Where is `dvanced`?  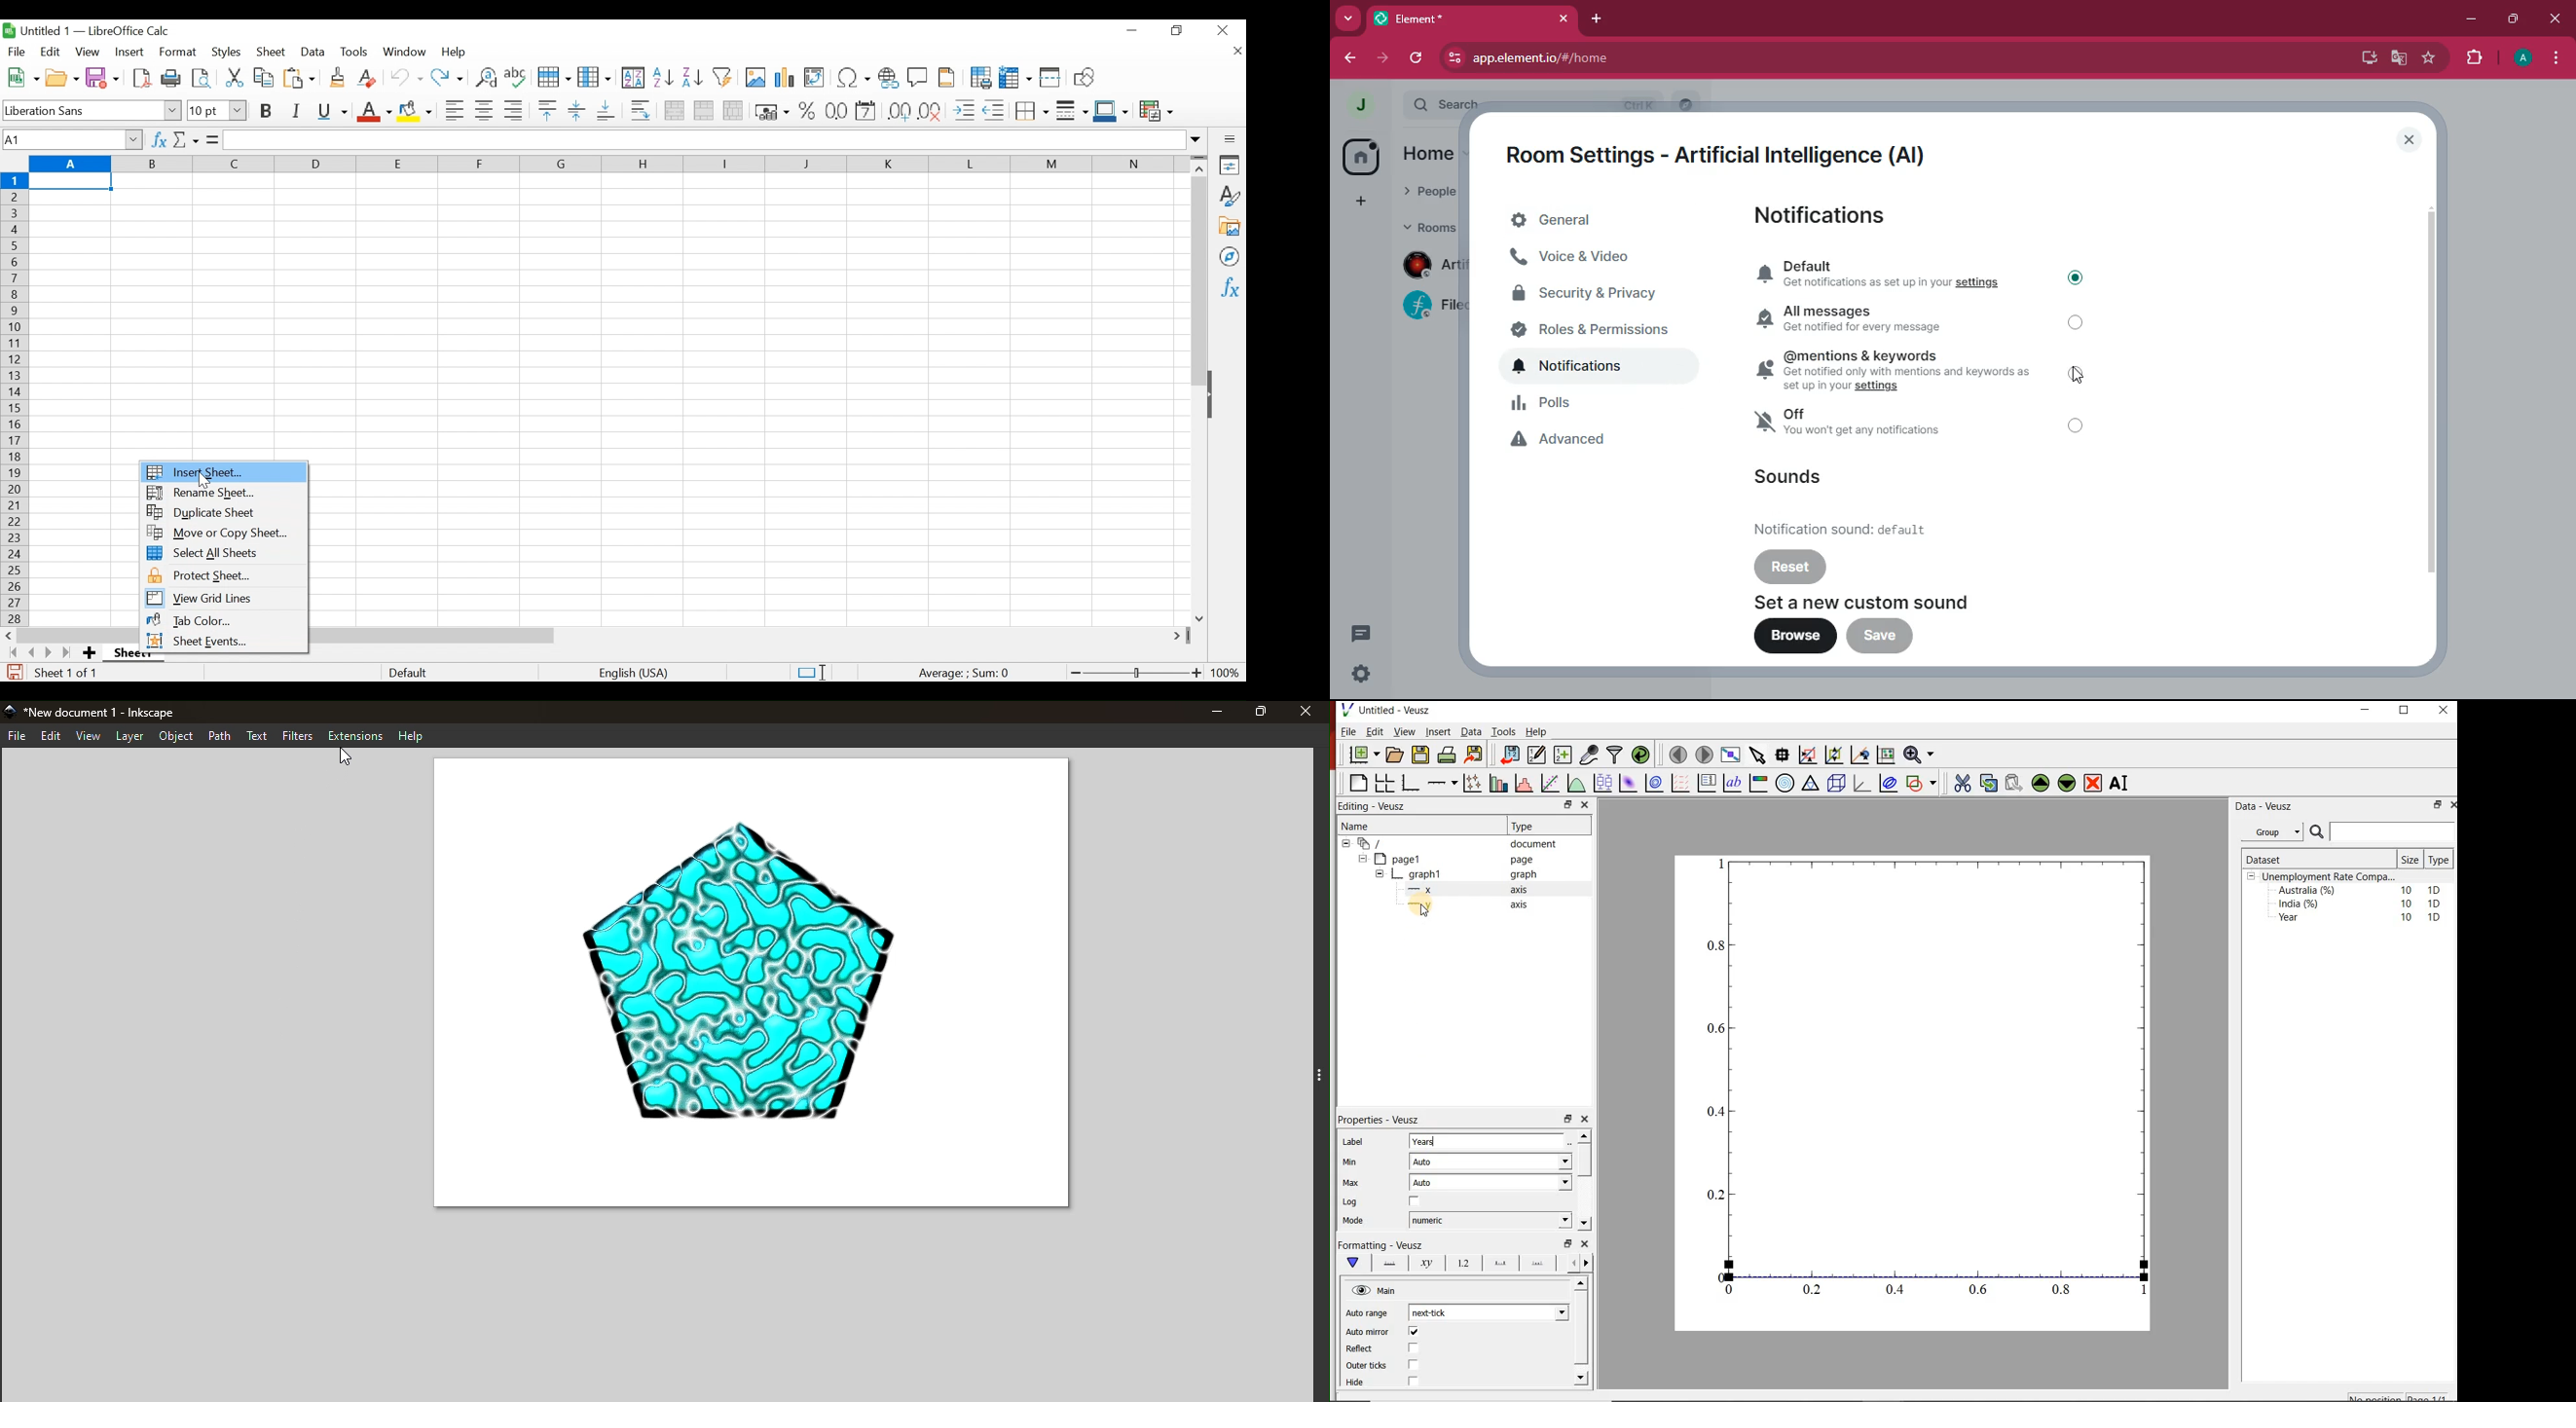 dvanced is located at coordinates (1597, 442).